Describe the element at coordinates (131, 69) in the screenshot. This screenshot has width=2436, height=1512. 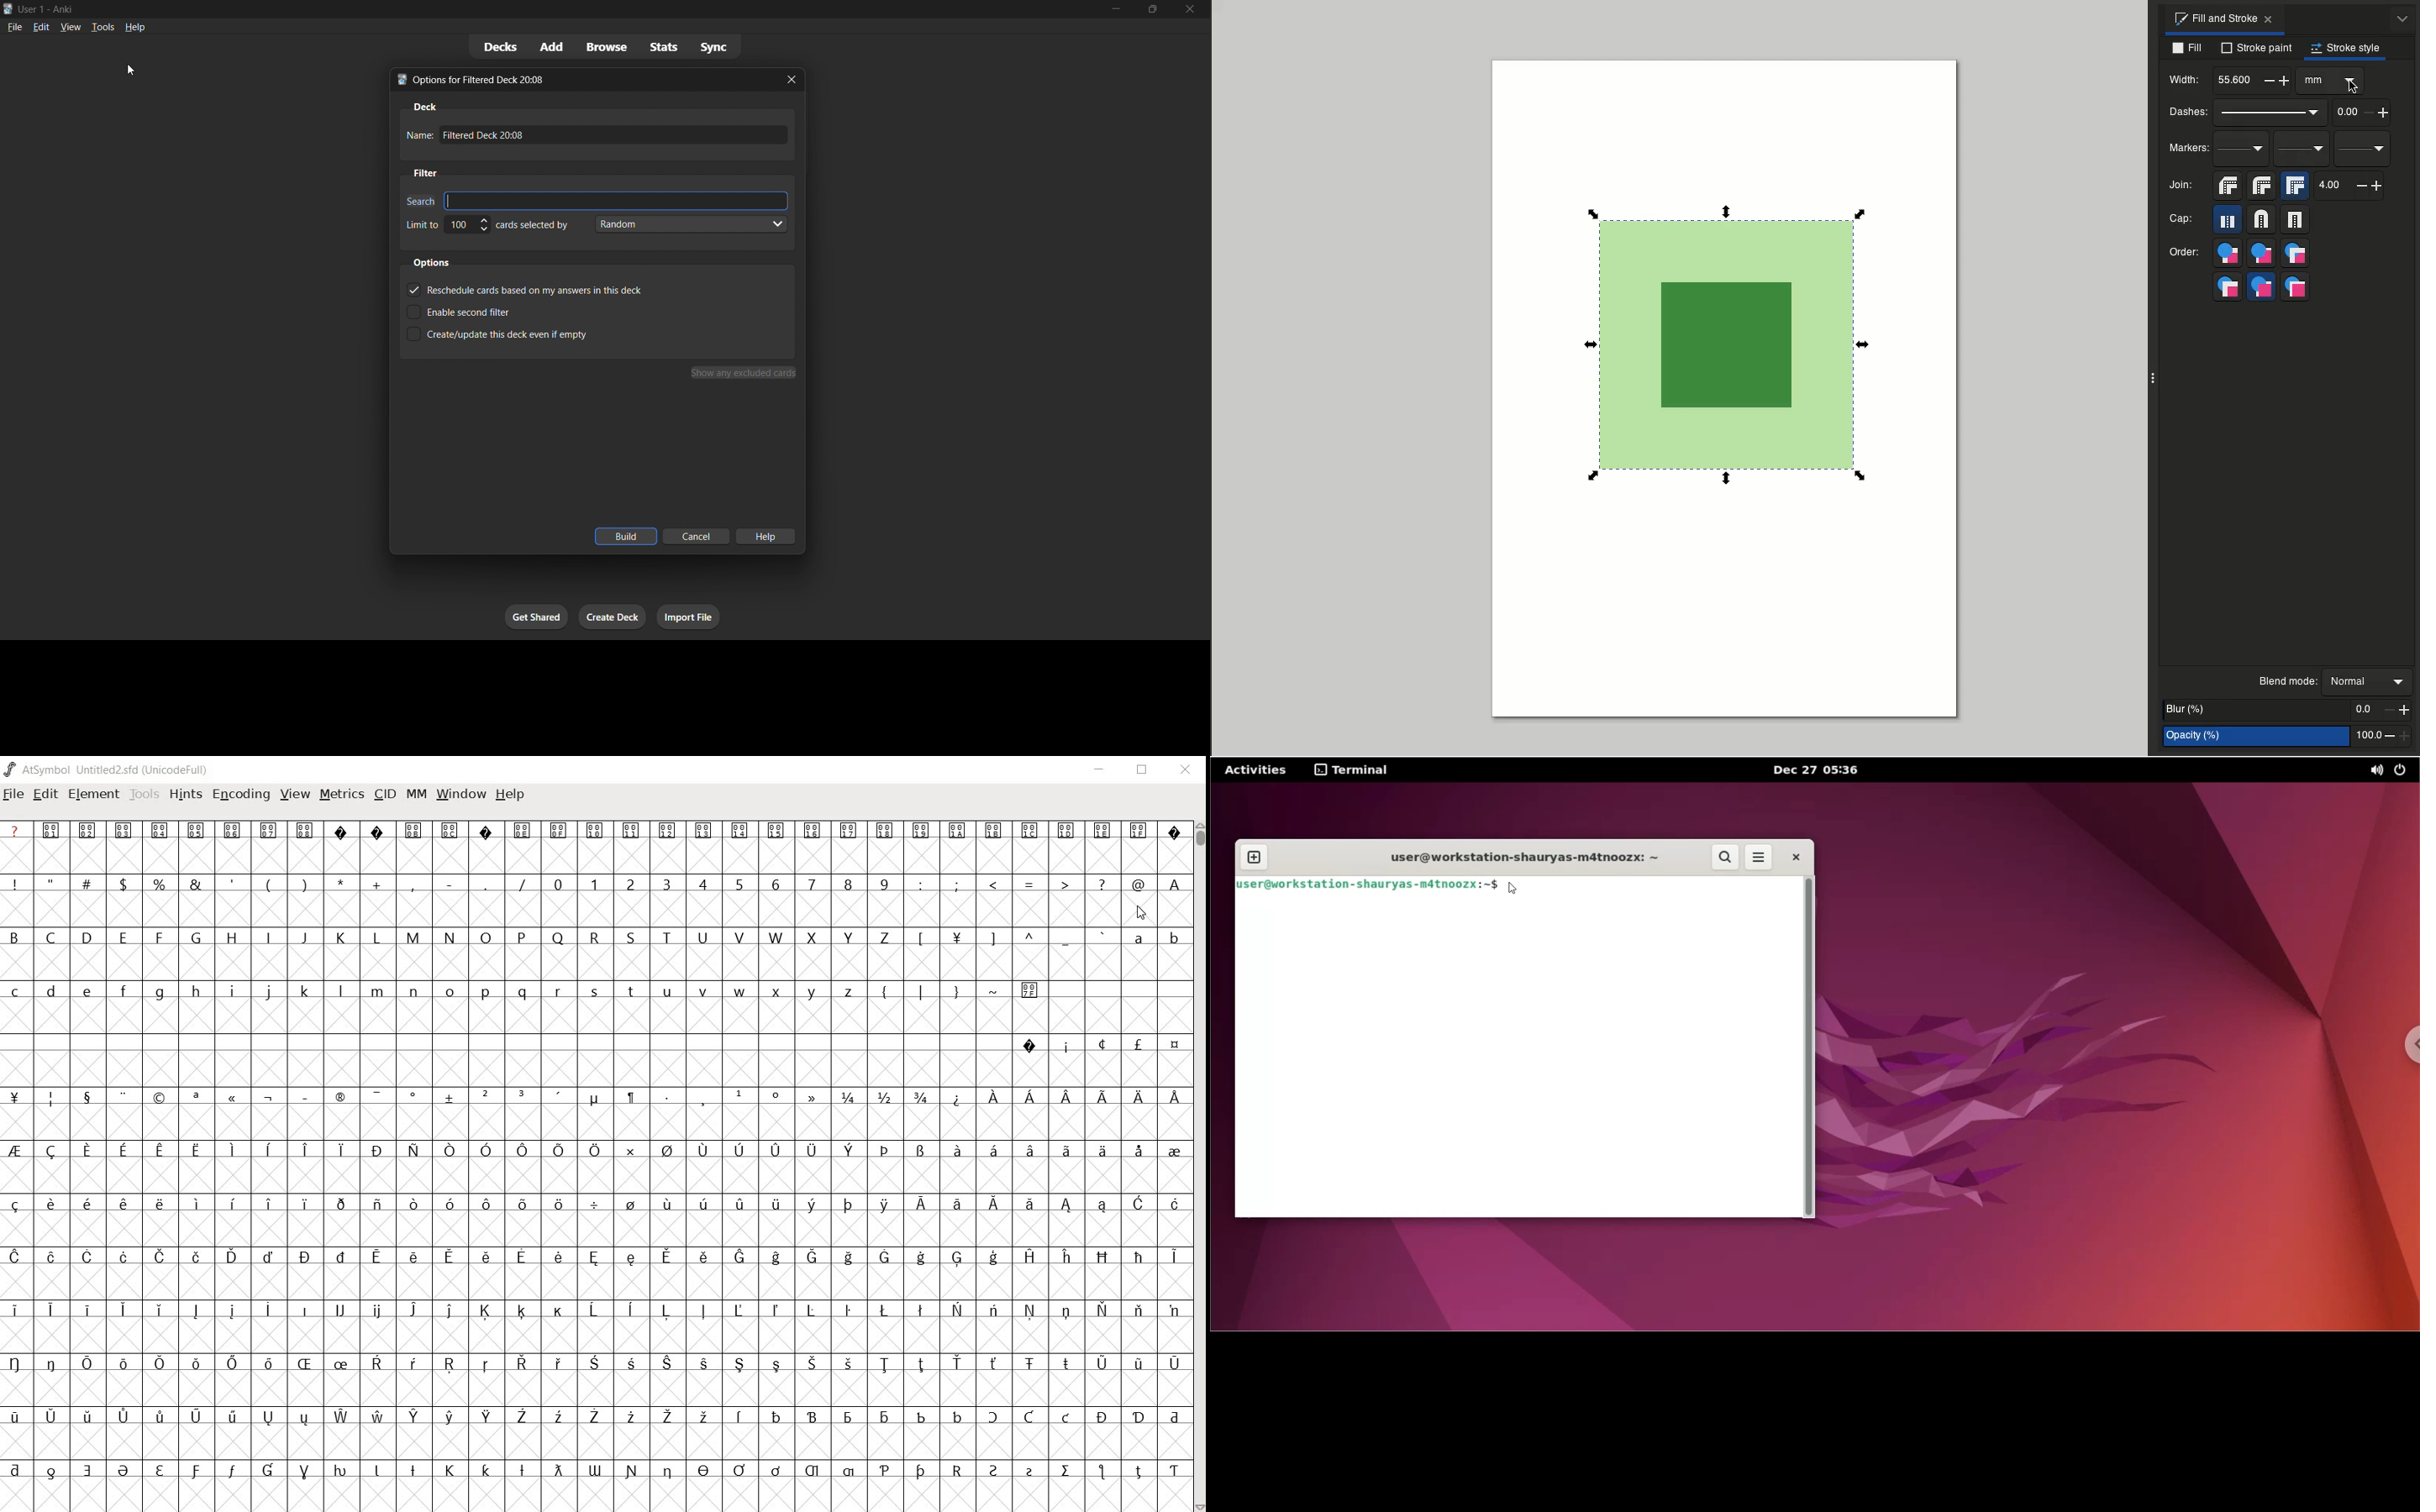
I see `Cursor` at that location.